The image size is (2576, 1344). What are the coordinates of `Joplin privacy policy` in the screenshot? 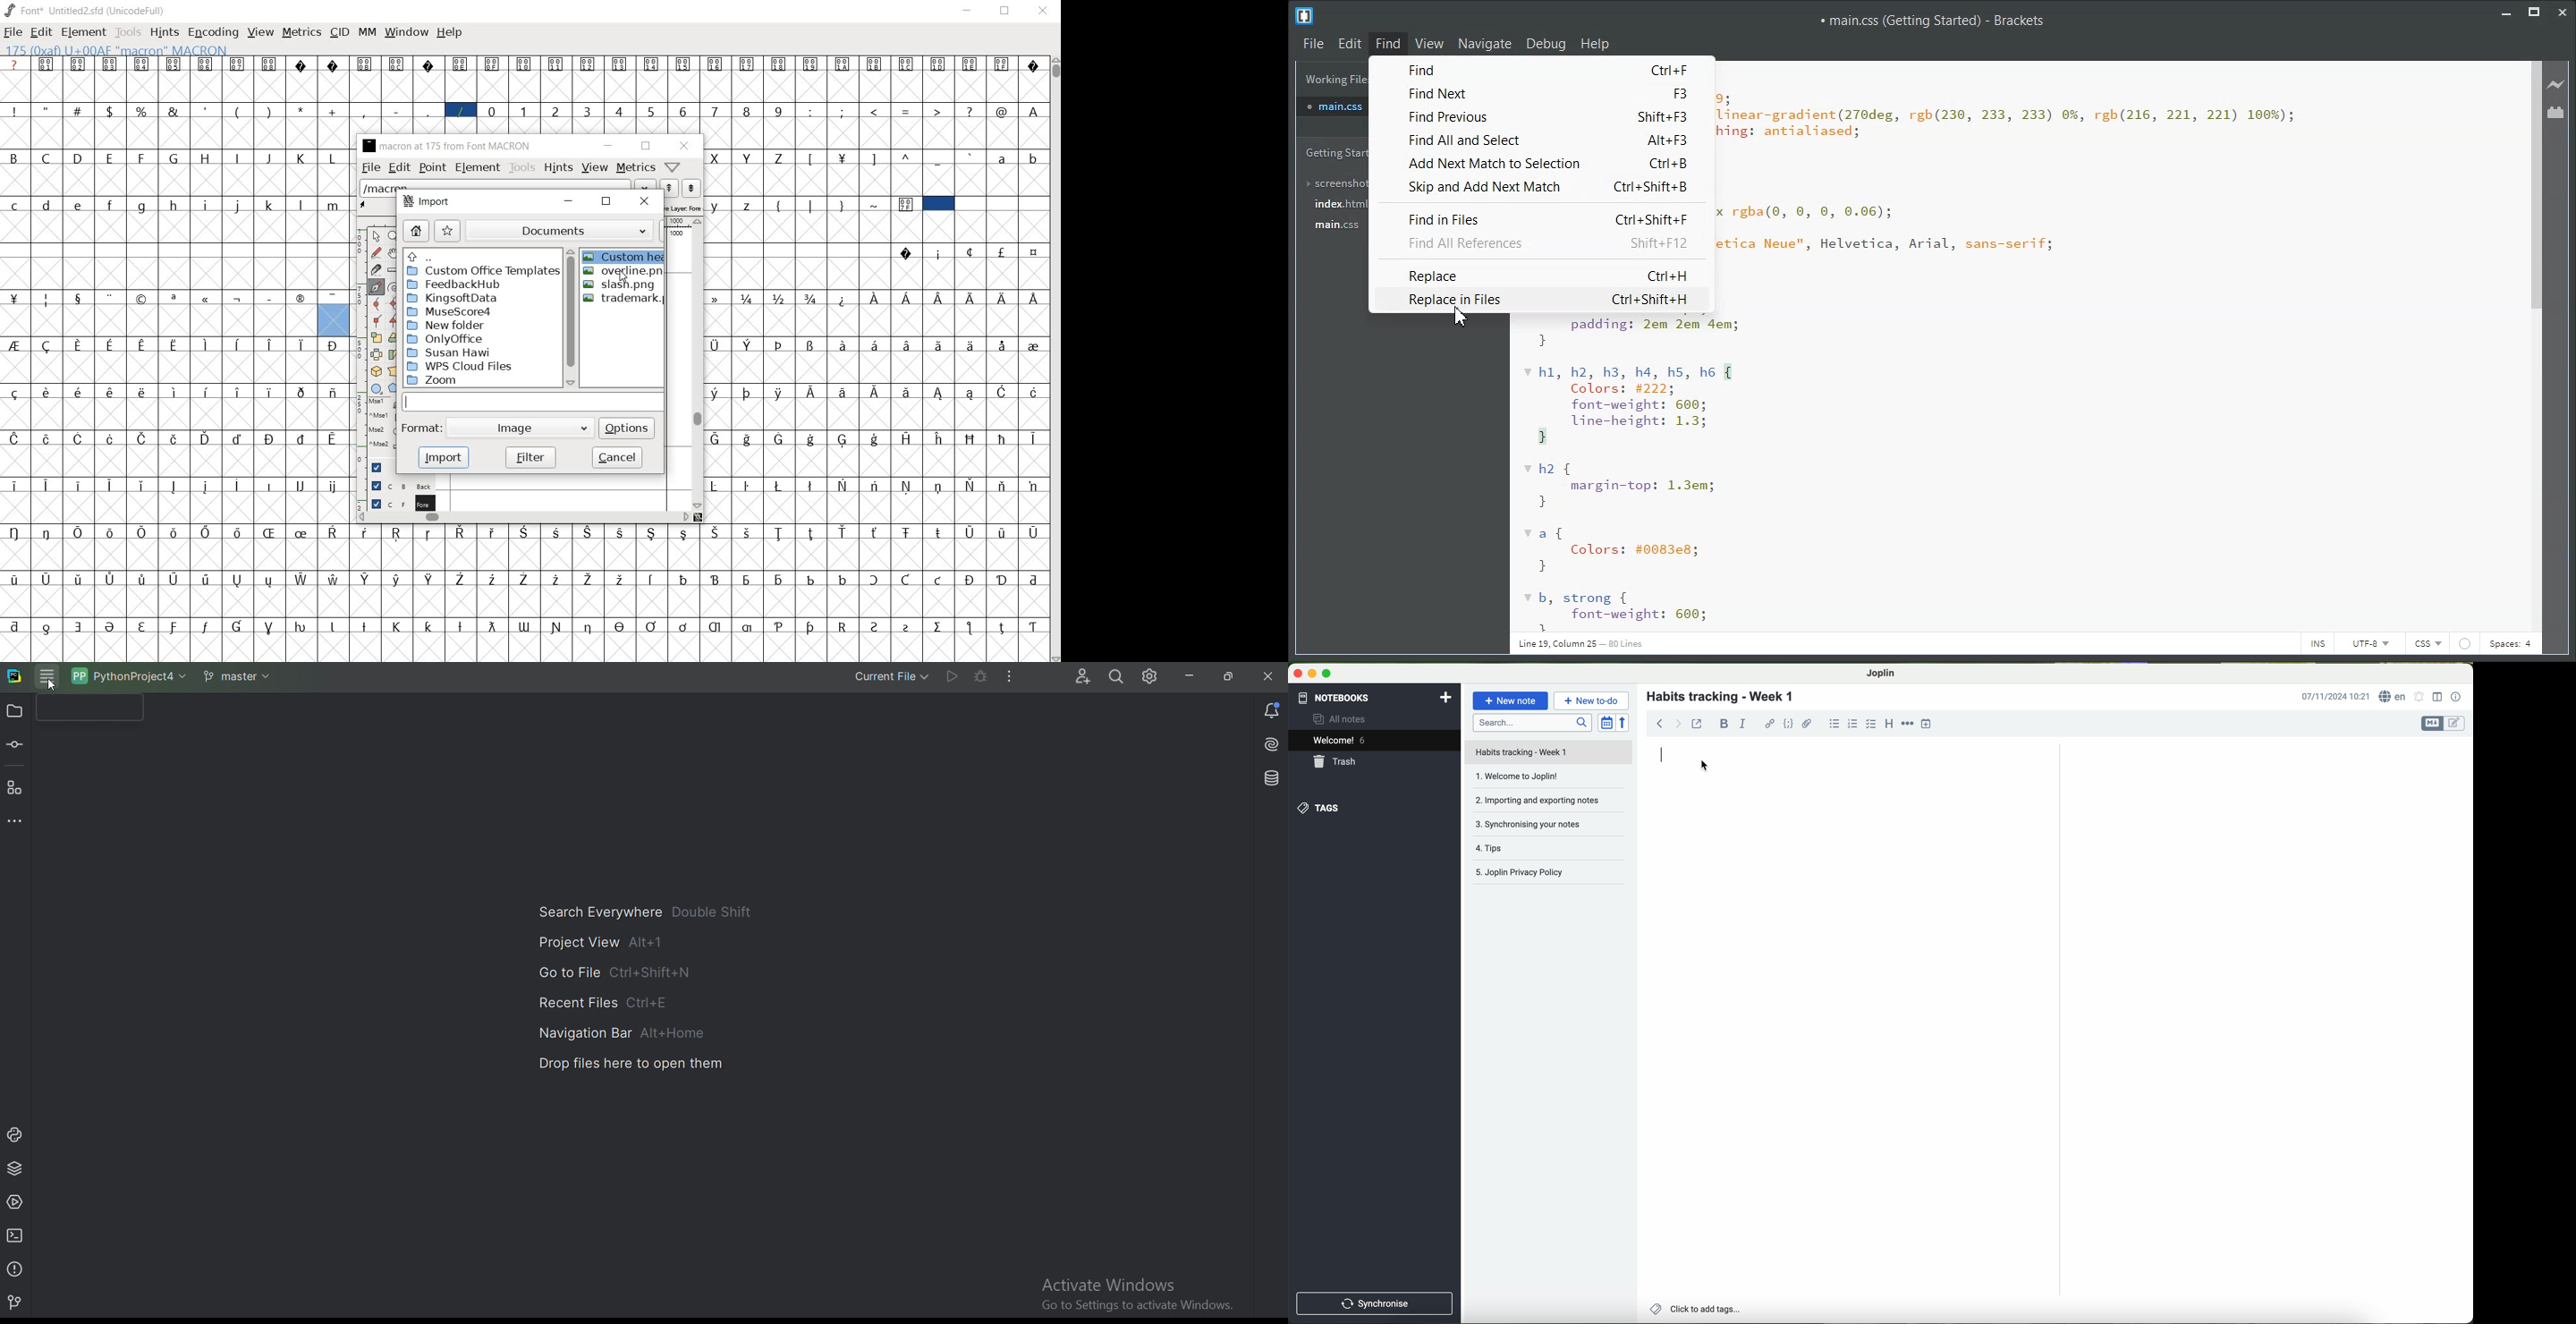 It's located at (1549, 874).